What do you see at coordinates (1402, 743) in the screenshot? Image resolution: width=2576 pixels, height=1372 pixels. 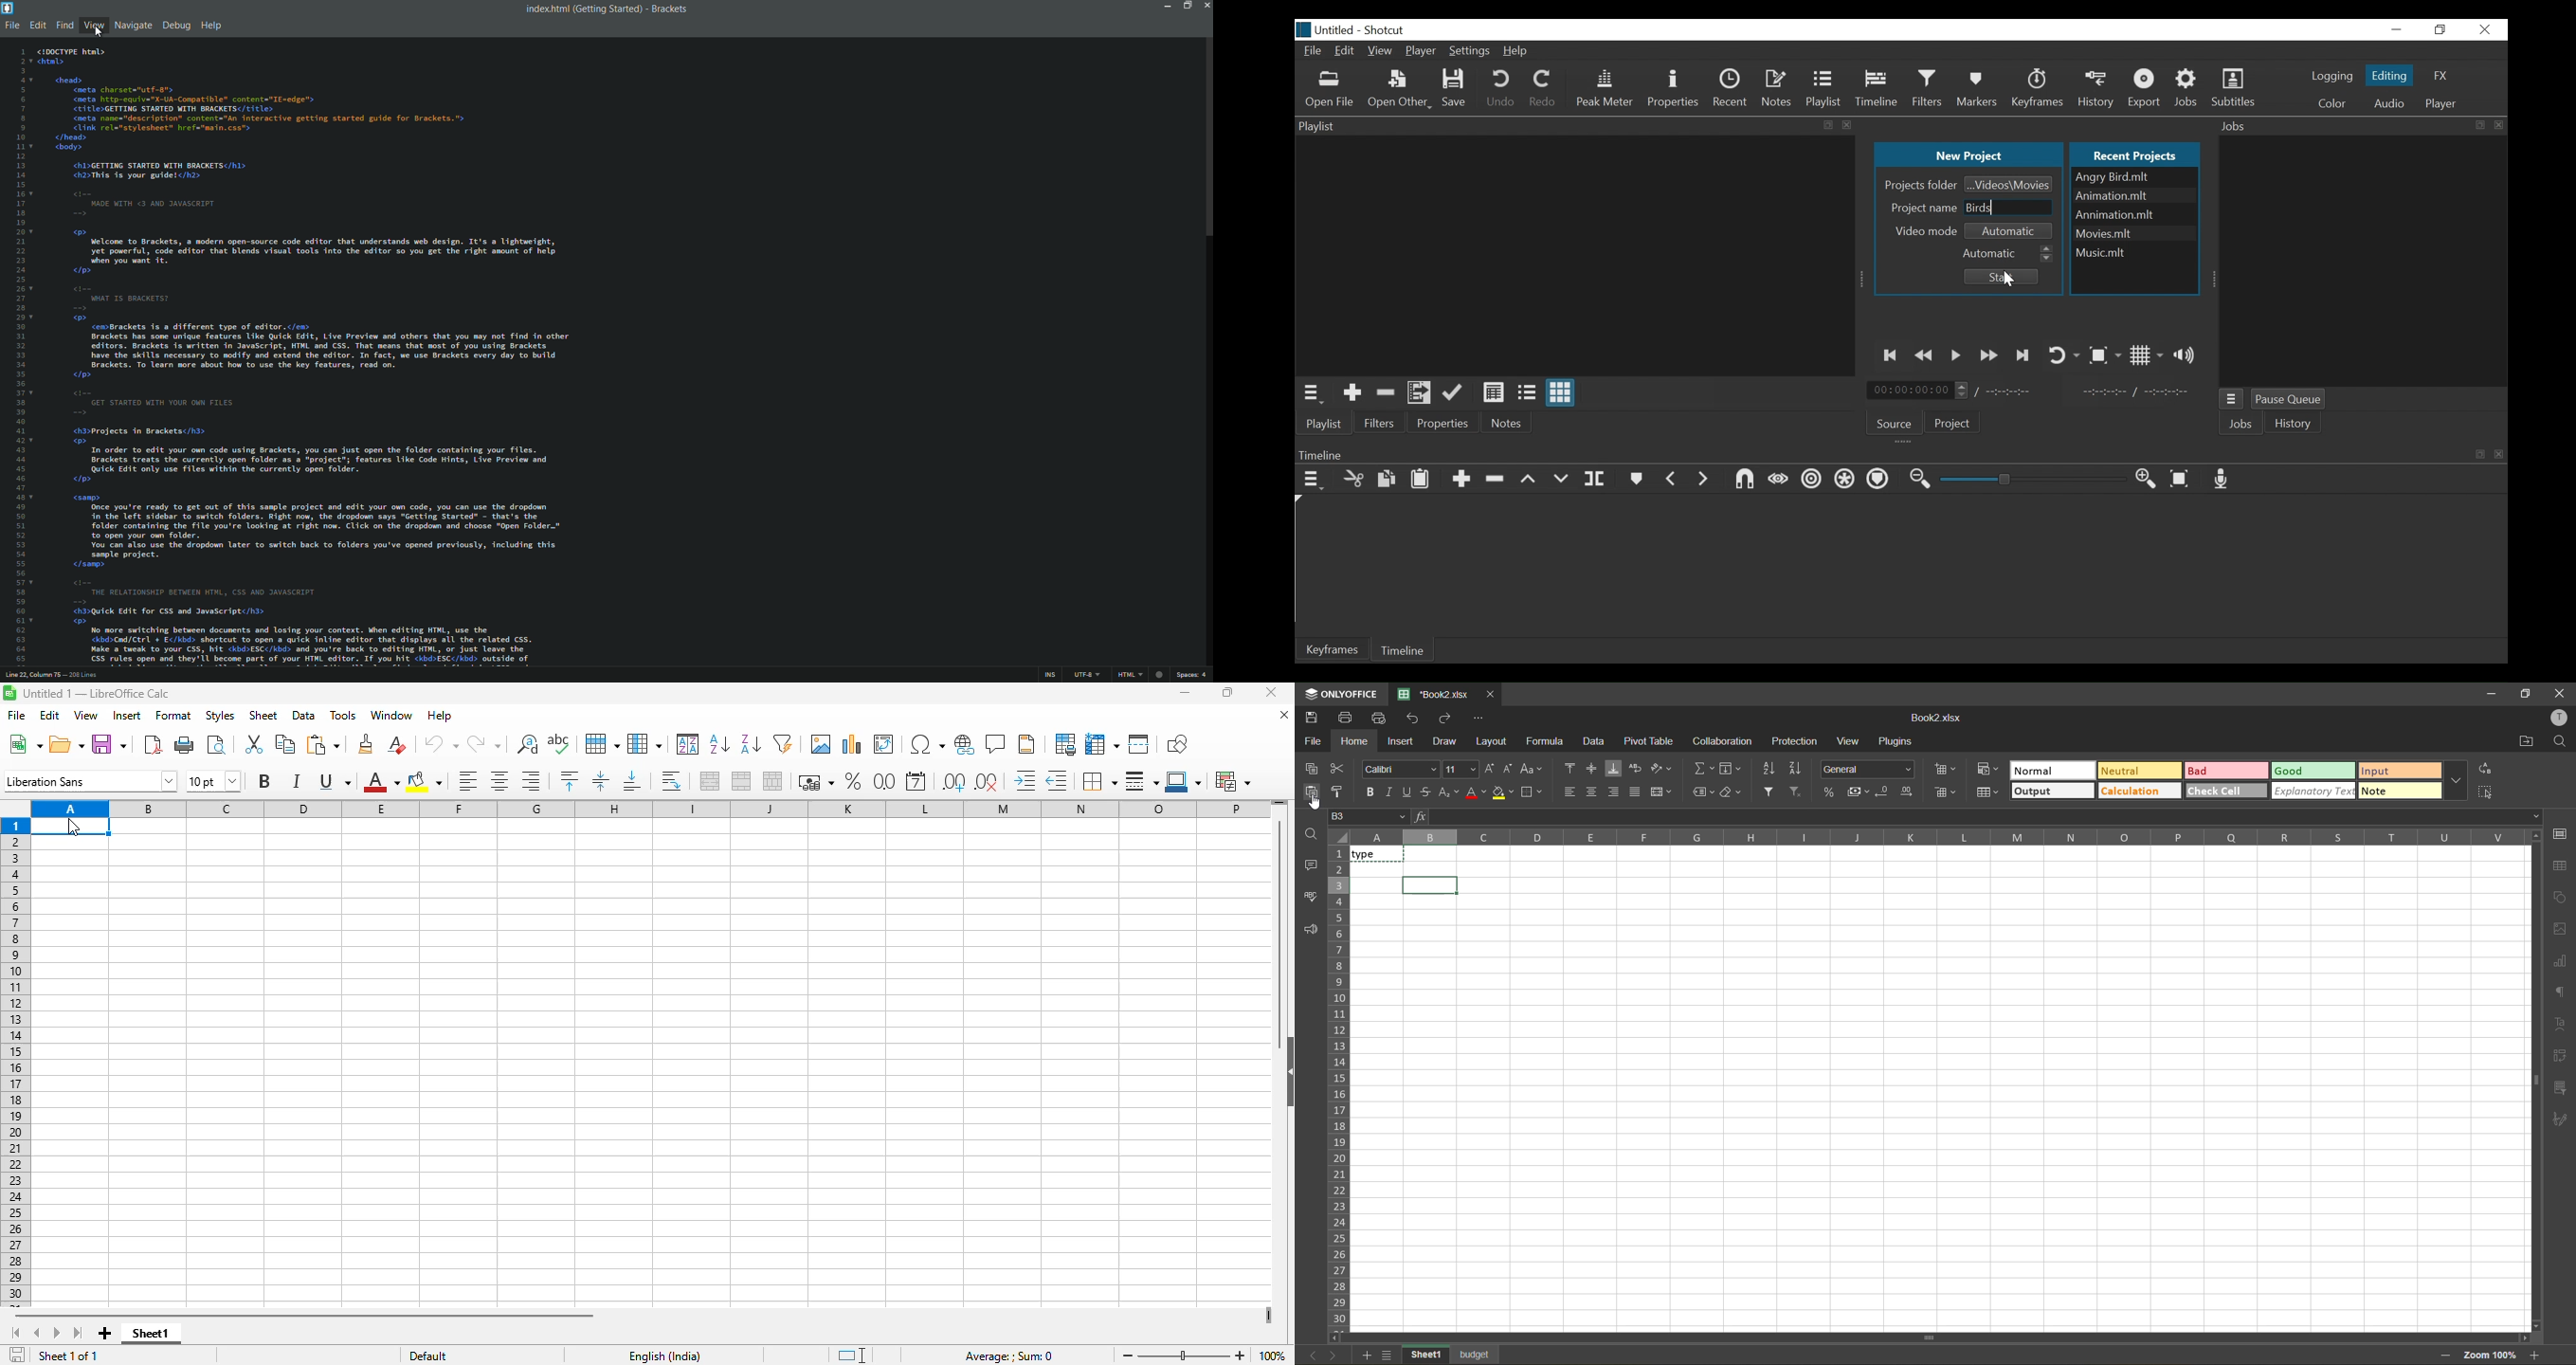 I see `insert` at bounding box center [1402, 743].